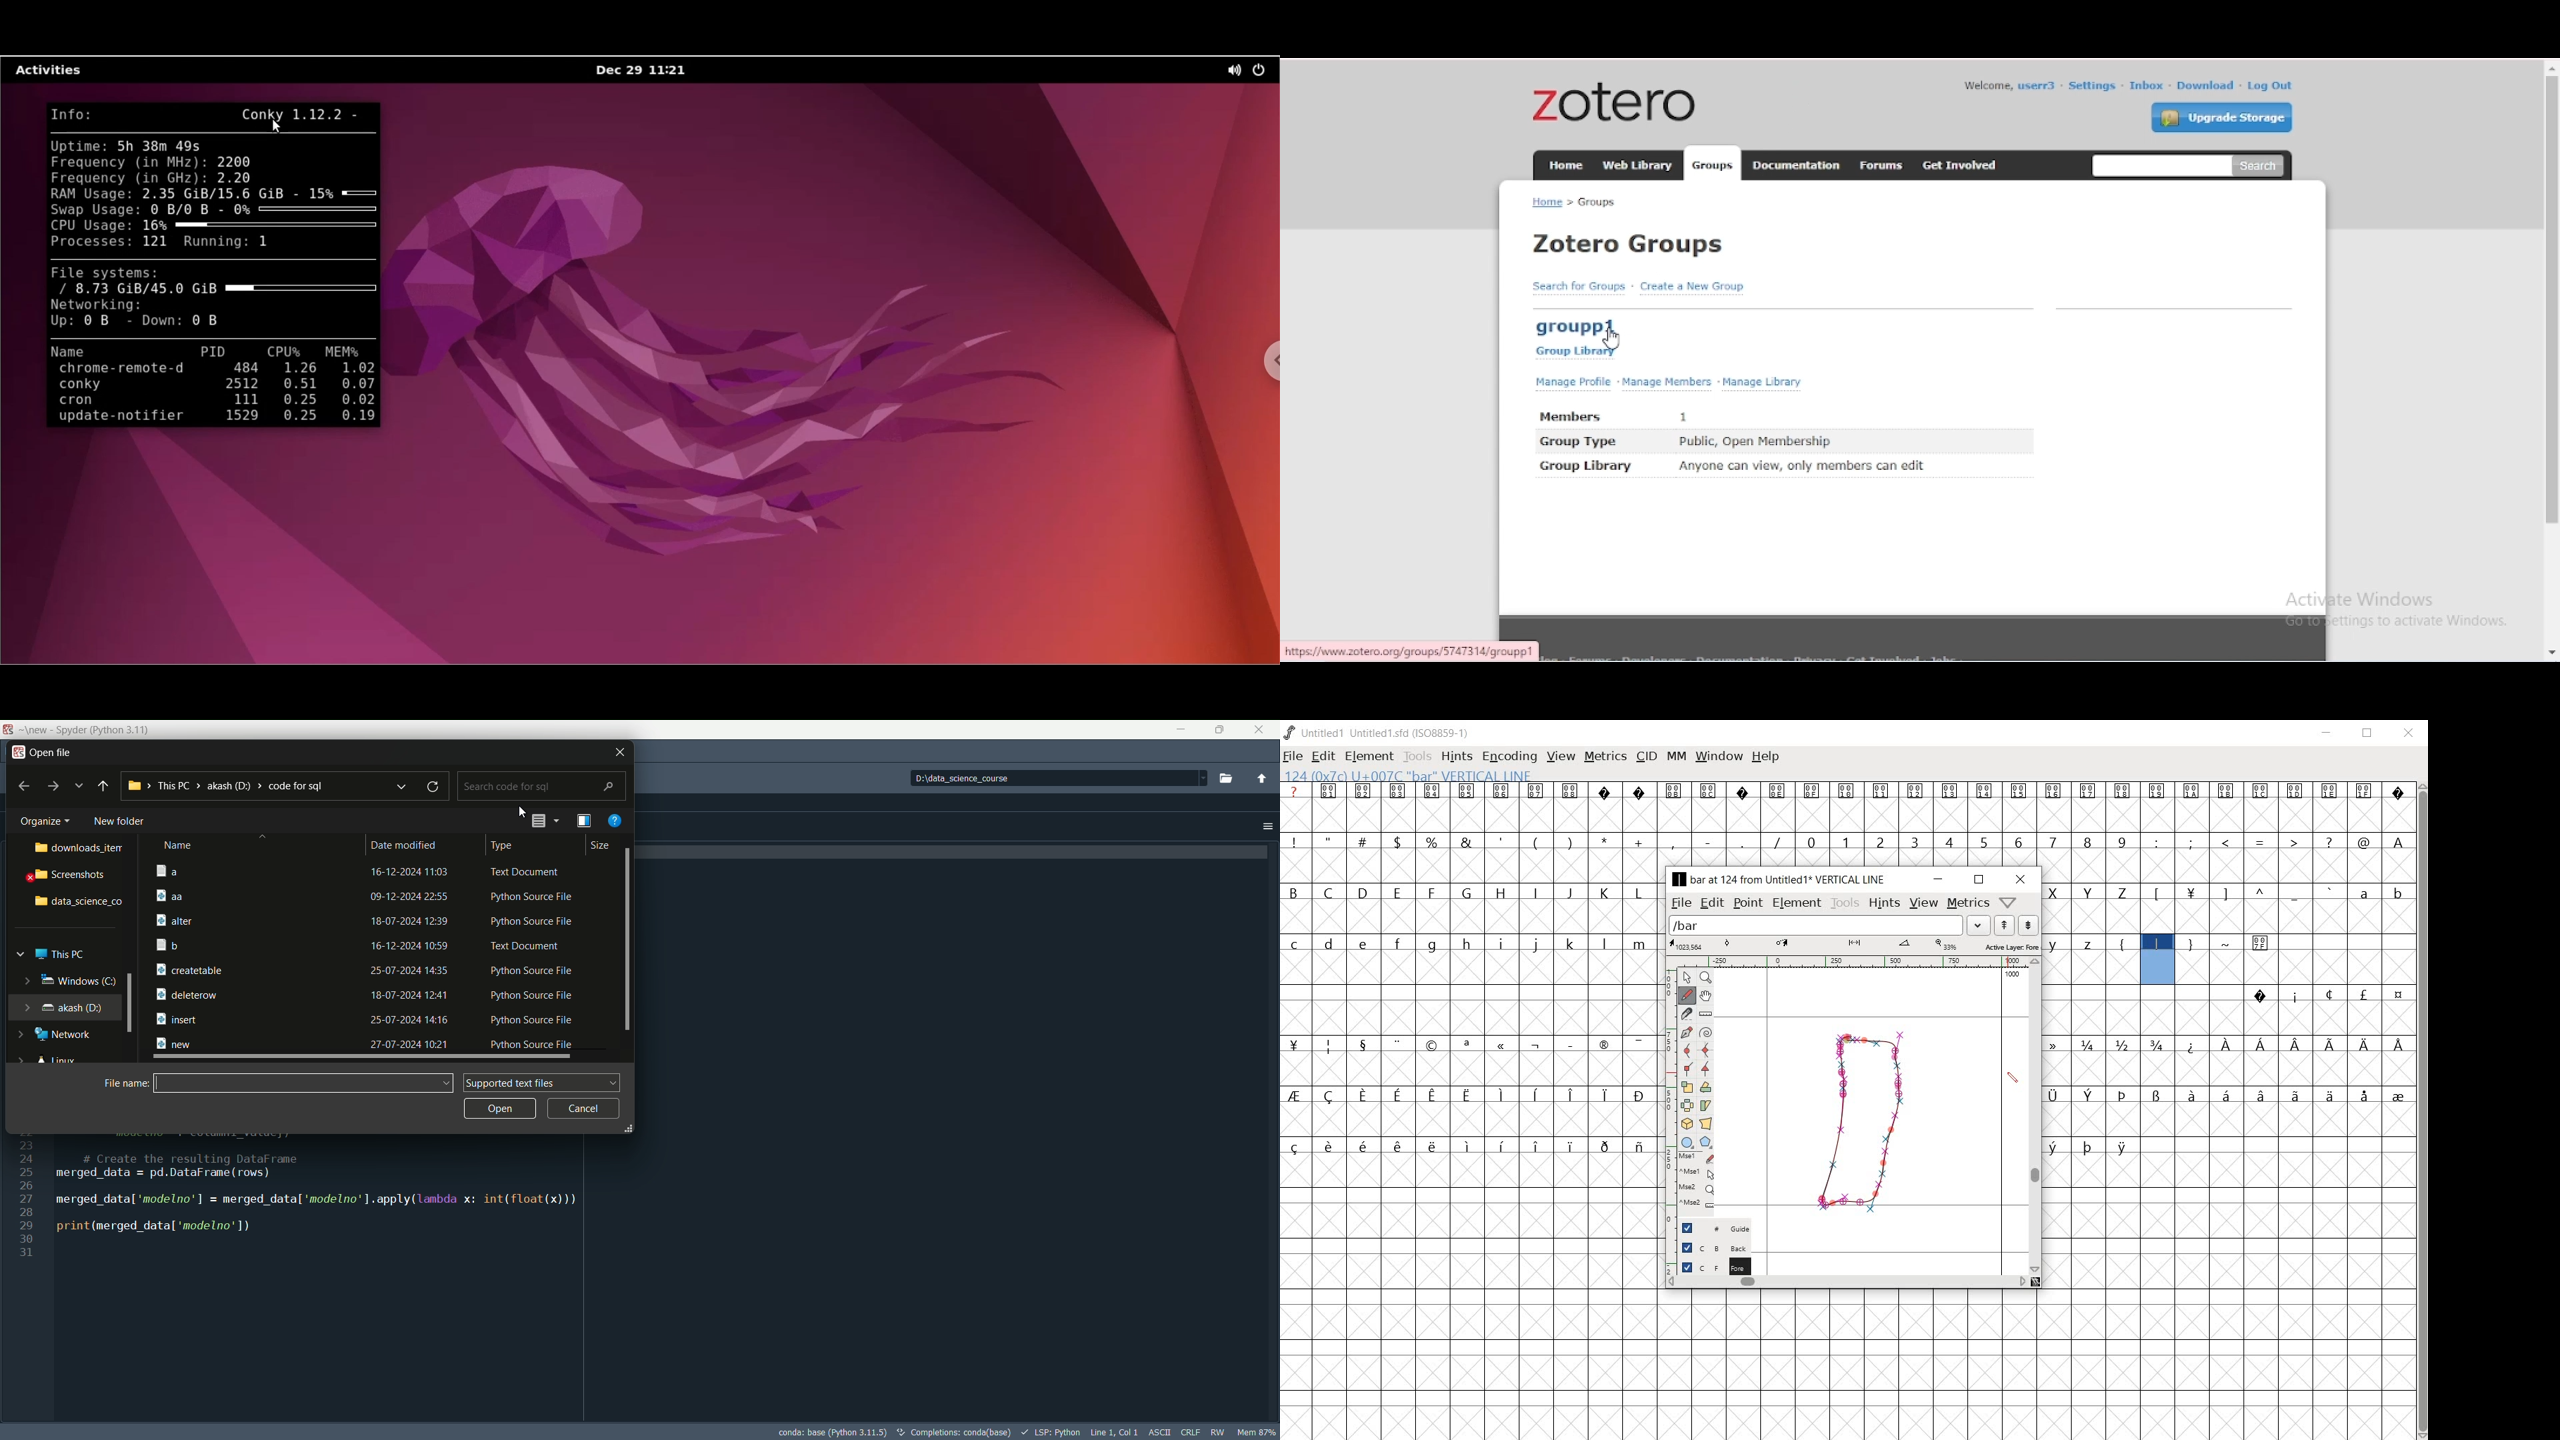 The width and height of the screenshot is (2576, 1456). I want to click on interpreter, so click(832, 1433).